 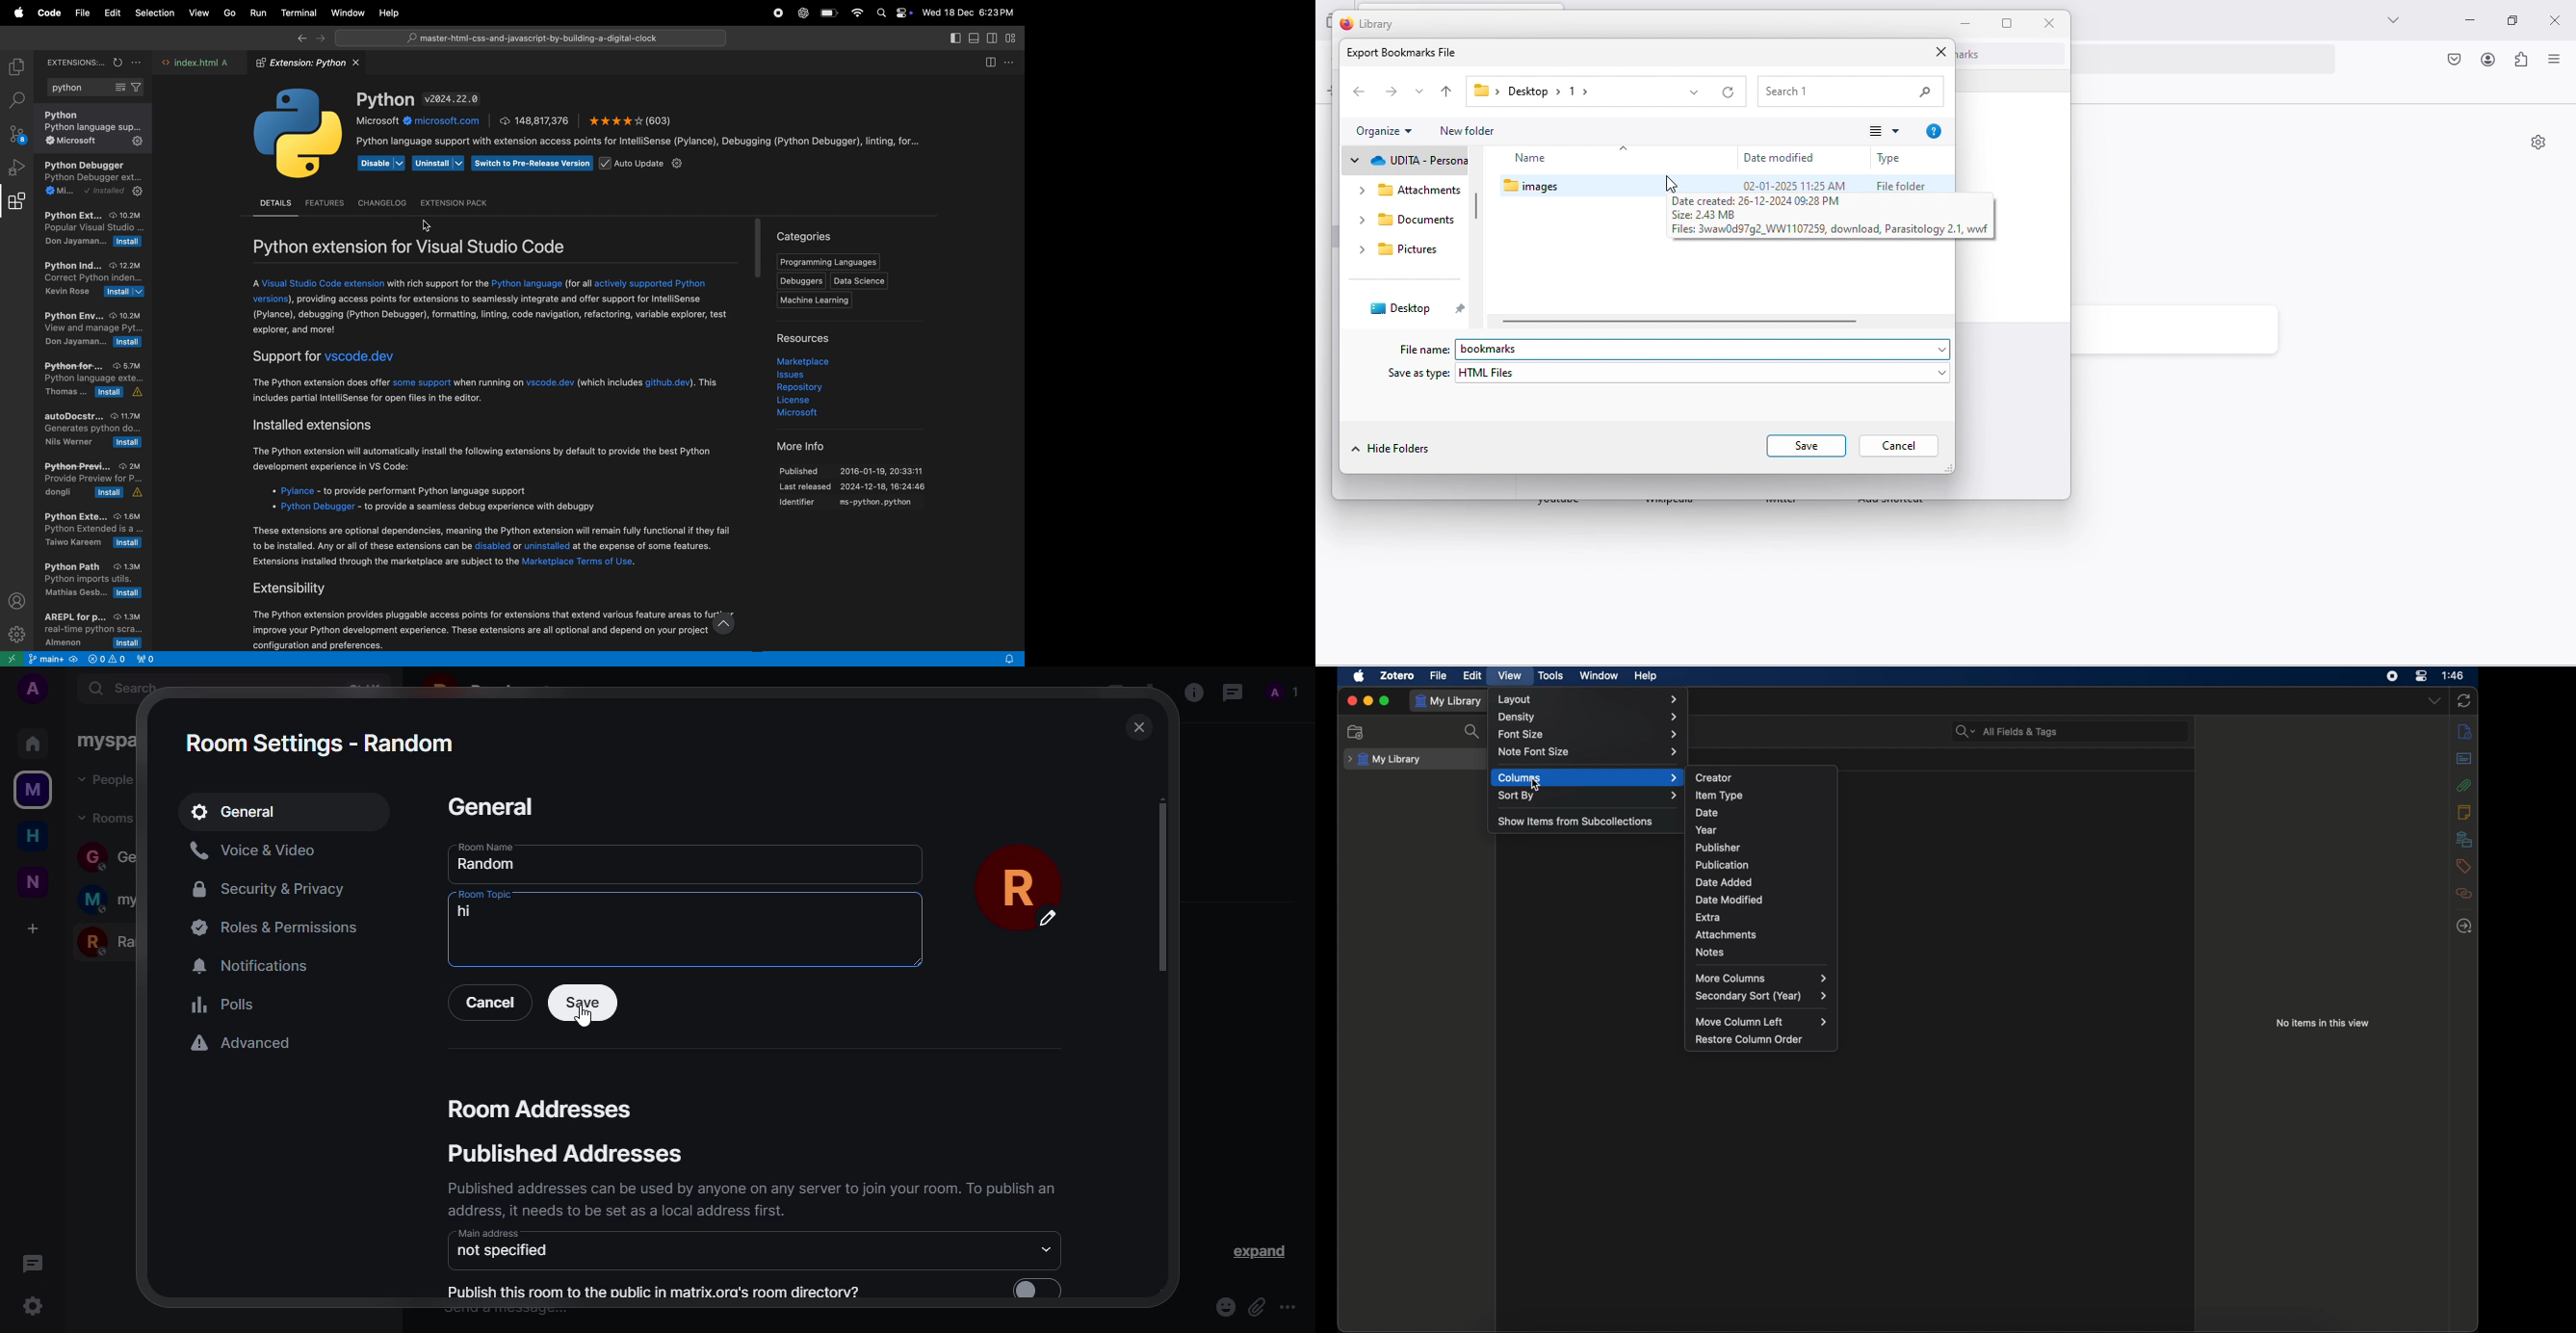 What do you see at coordinates (1041, 1250) in the screenshot?
I see `drop down` at bounding box center [1041, 1250].